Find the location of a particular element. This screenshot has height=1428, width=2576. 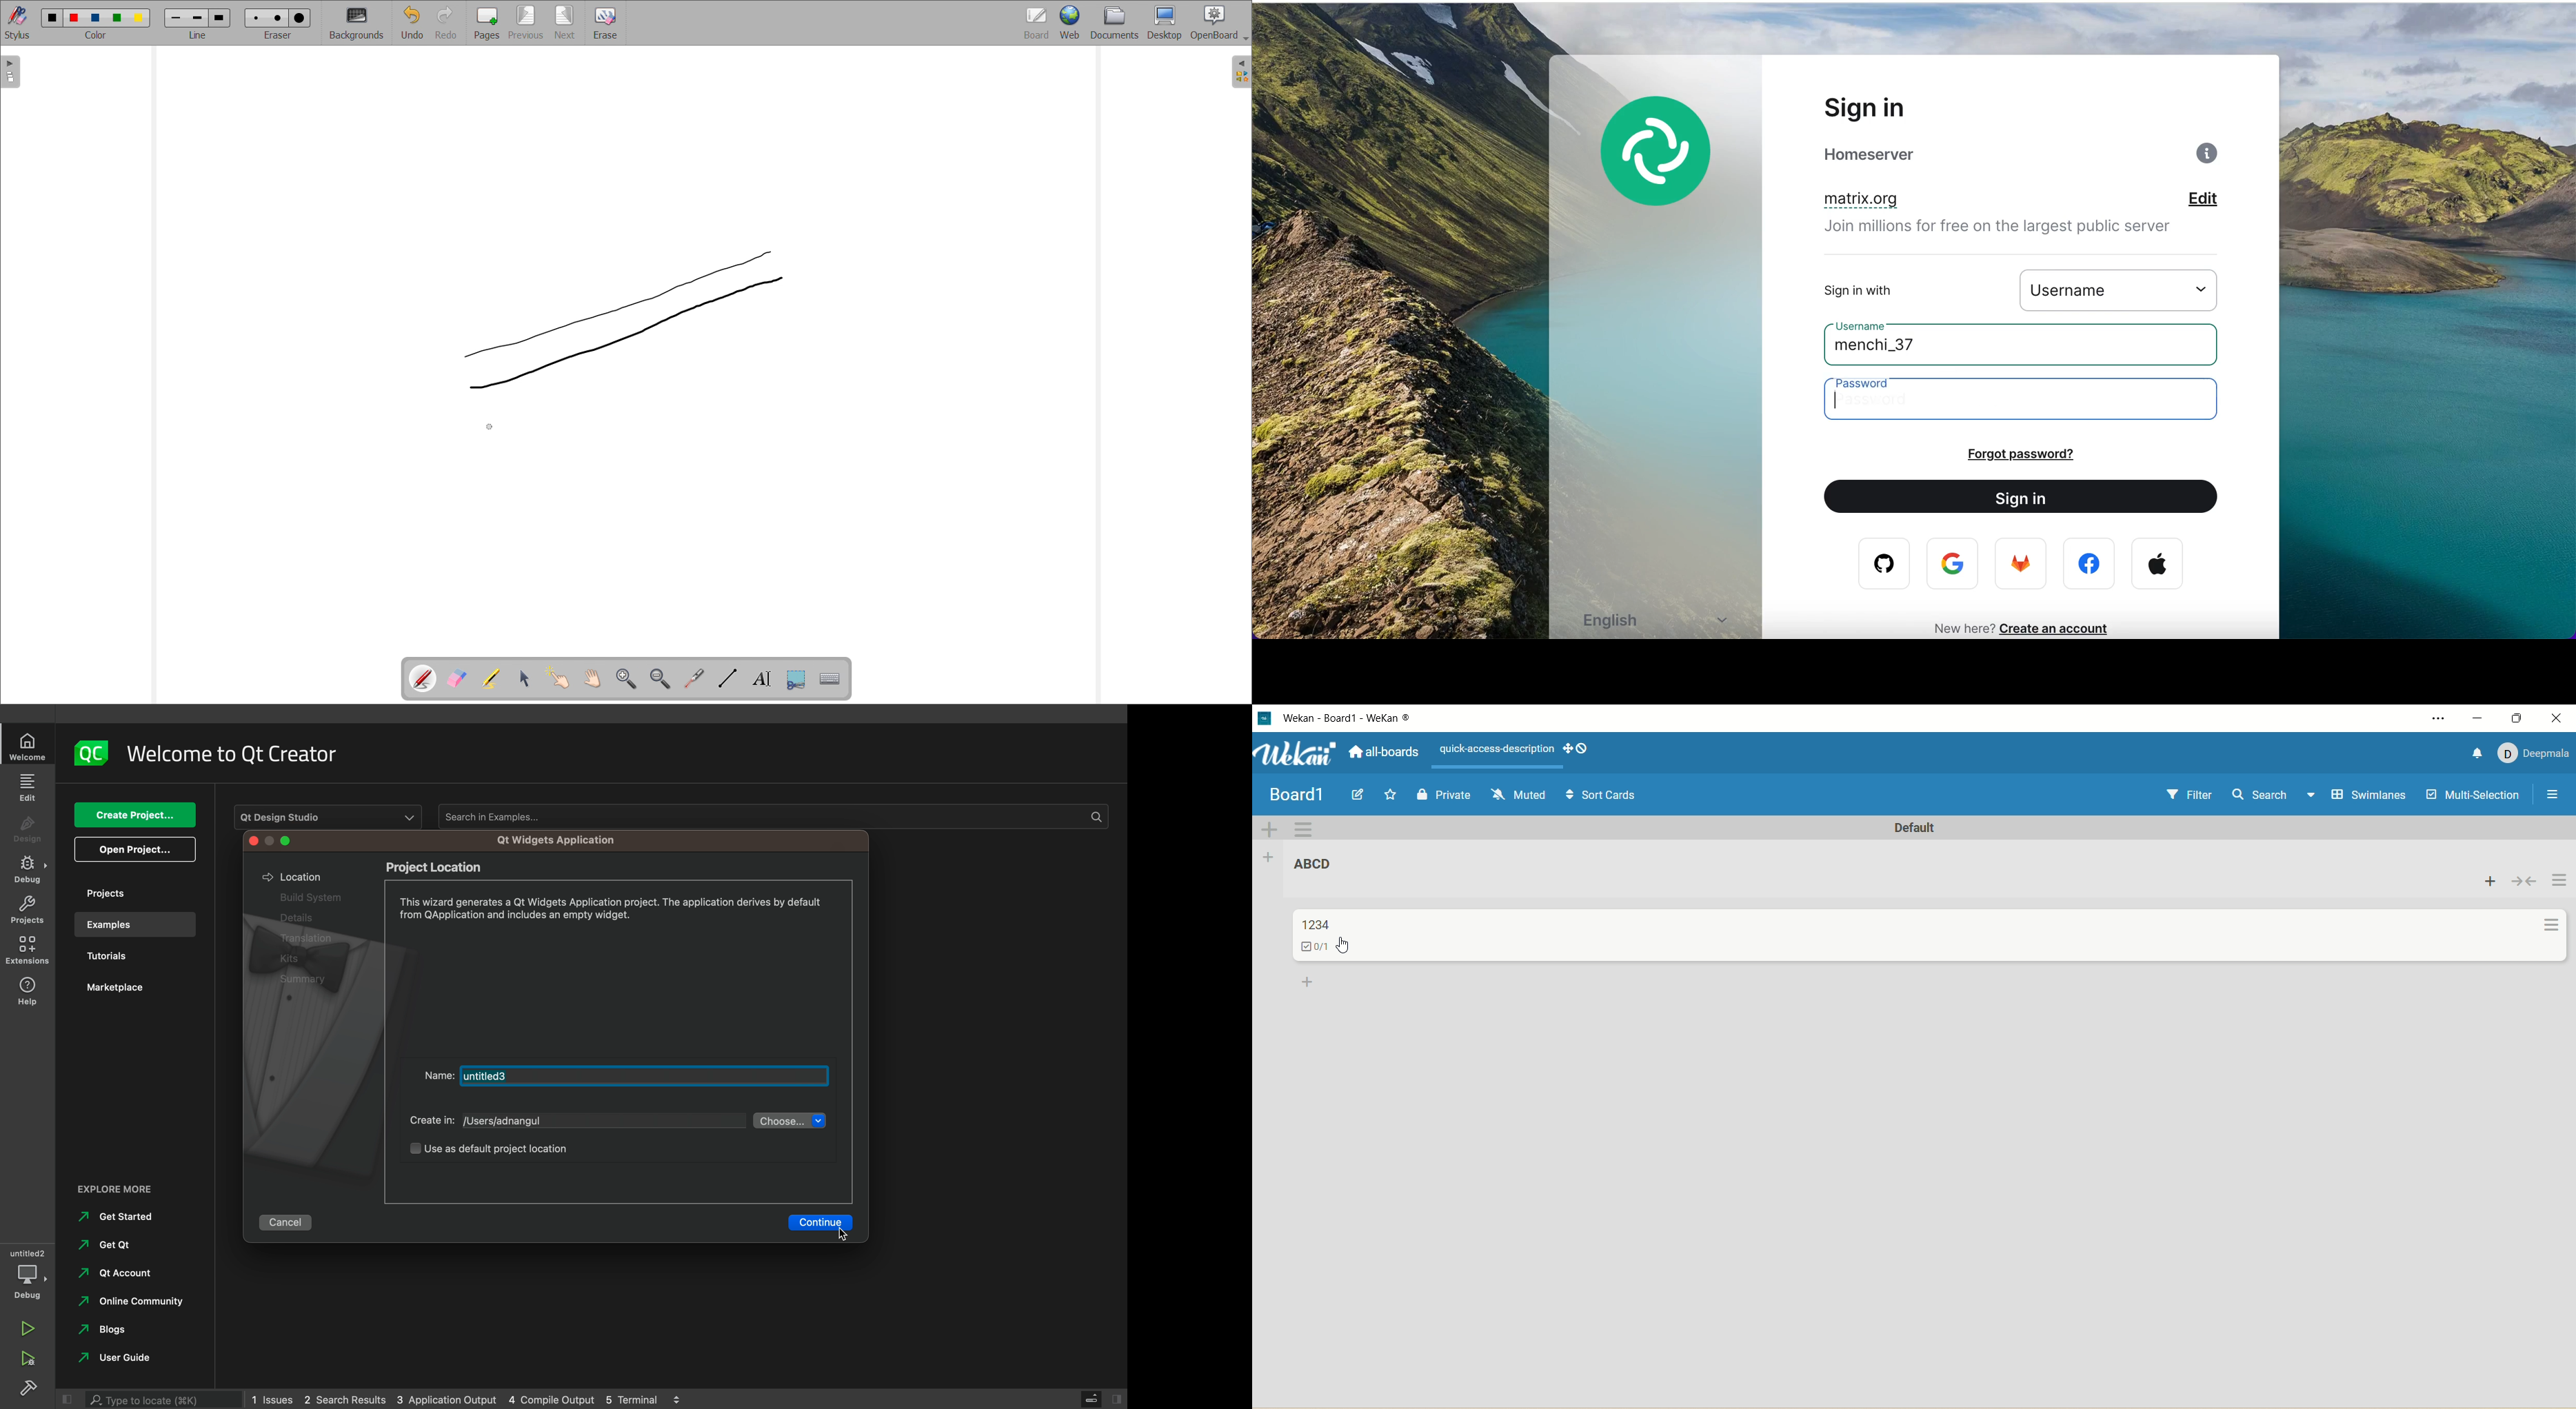

english is located at coordinates (1662, 622).